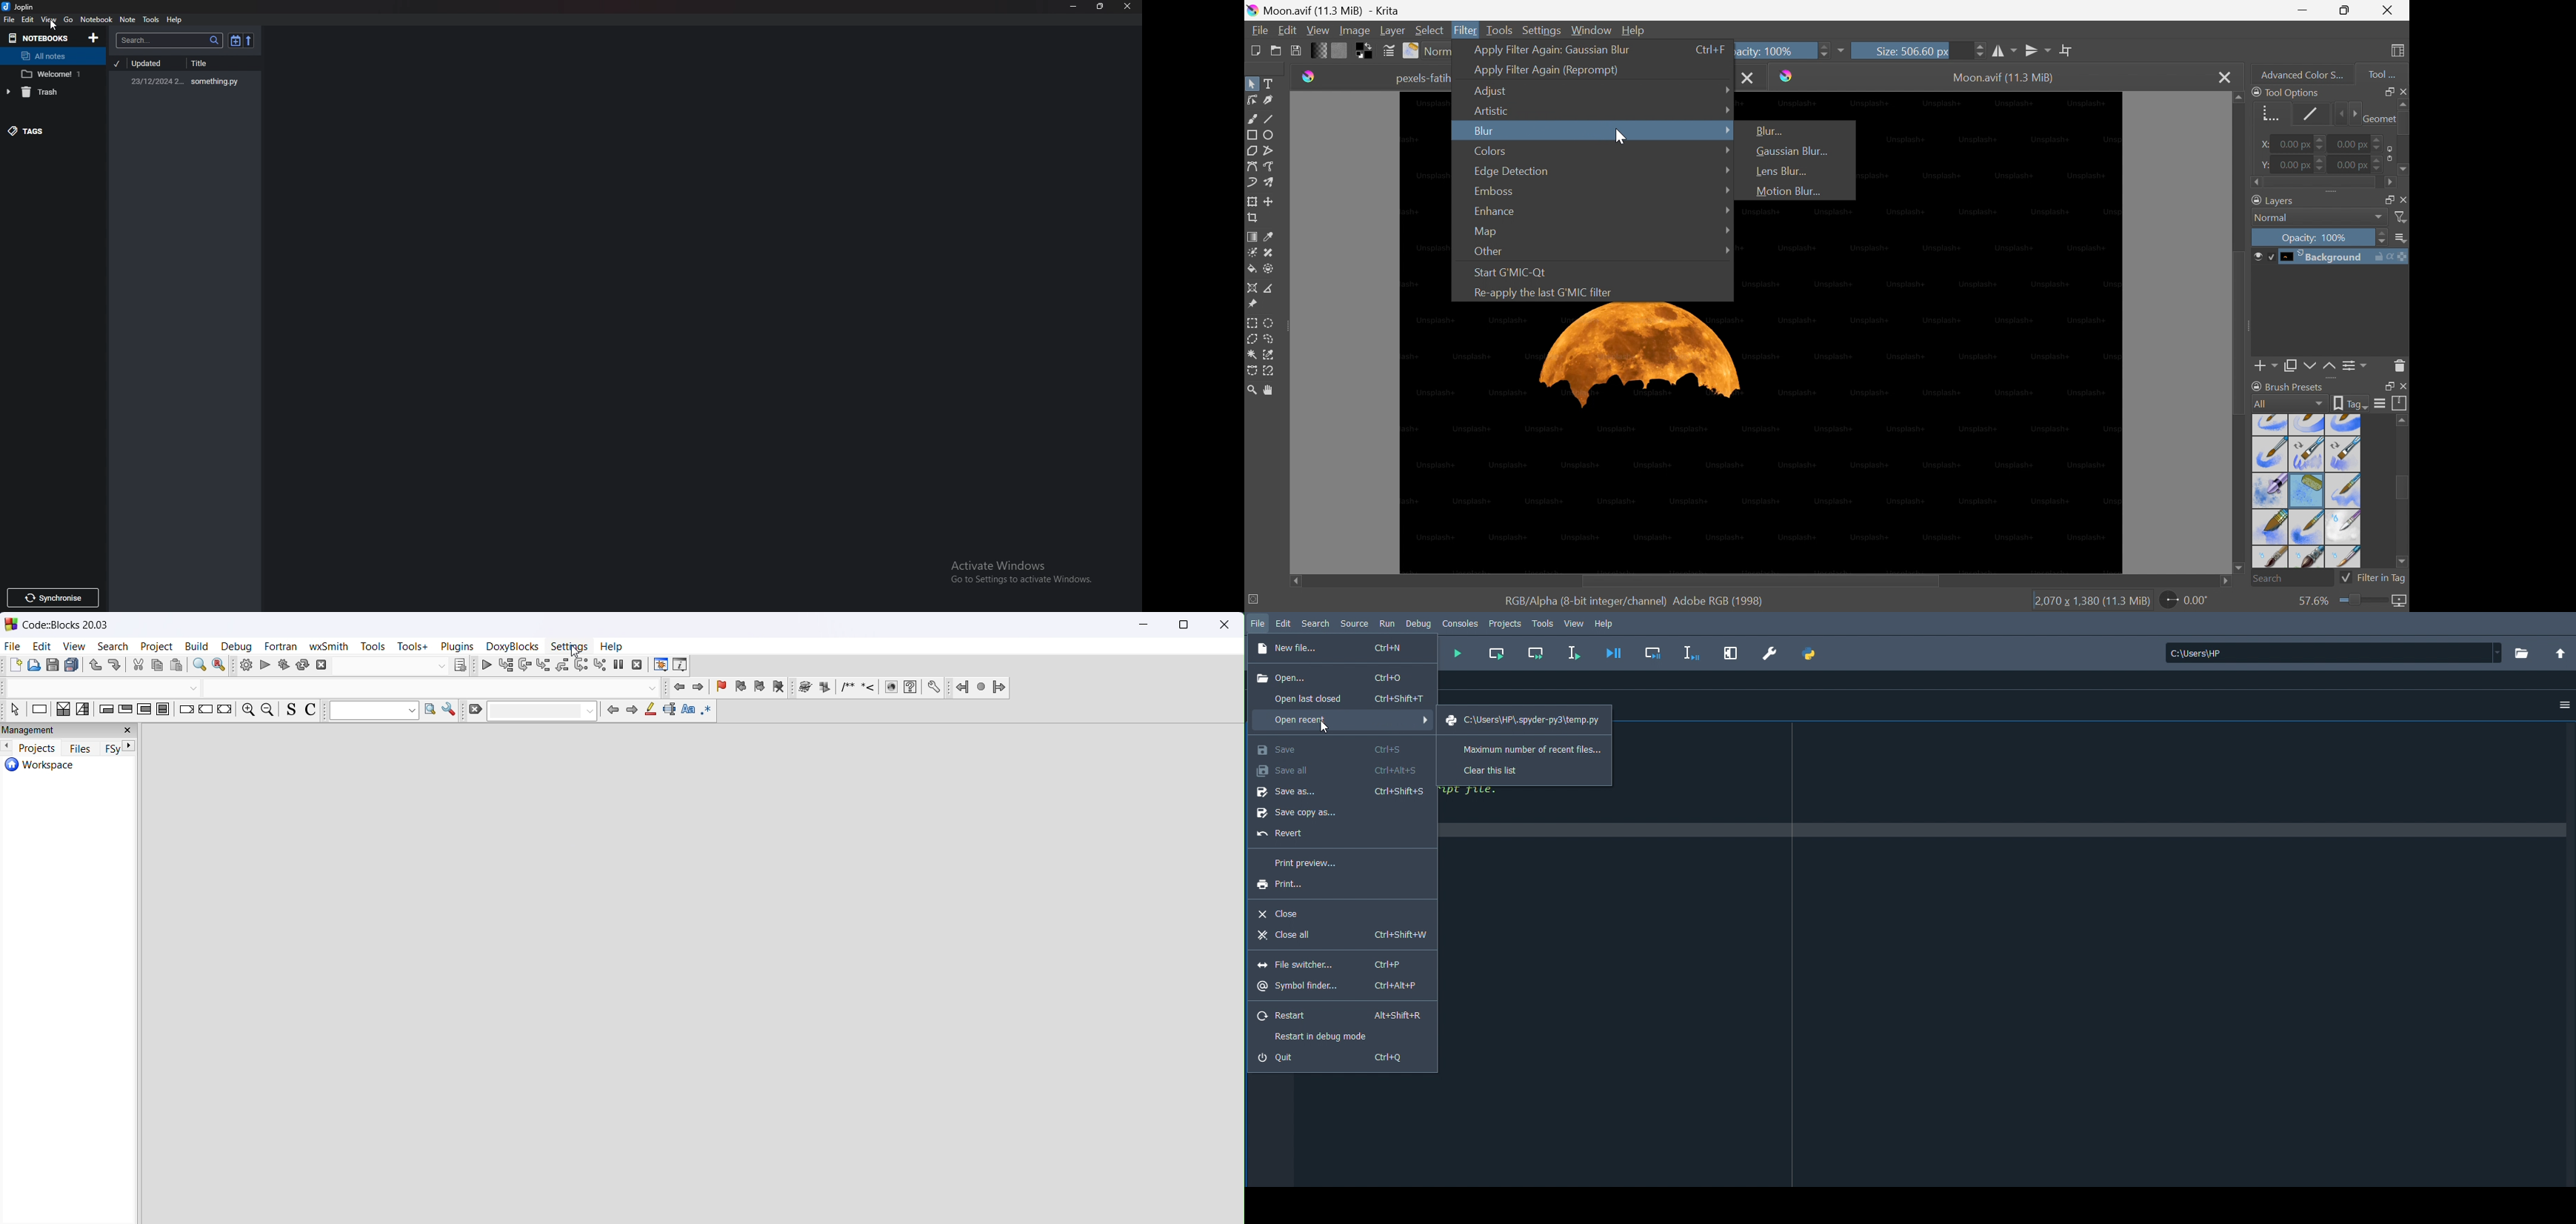  What do you see at coordinates (1499, 31) in the screenshot?
I see `Tools` at bounding box center [1499, 31].